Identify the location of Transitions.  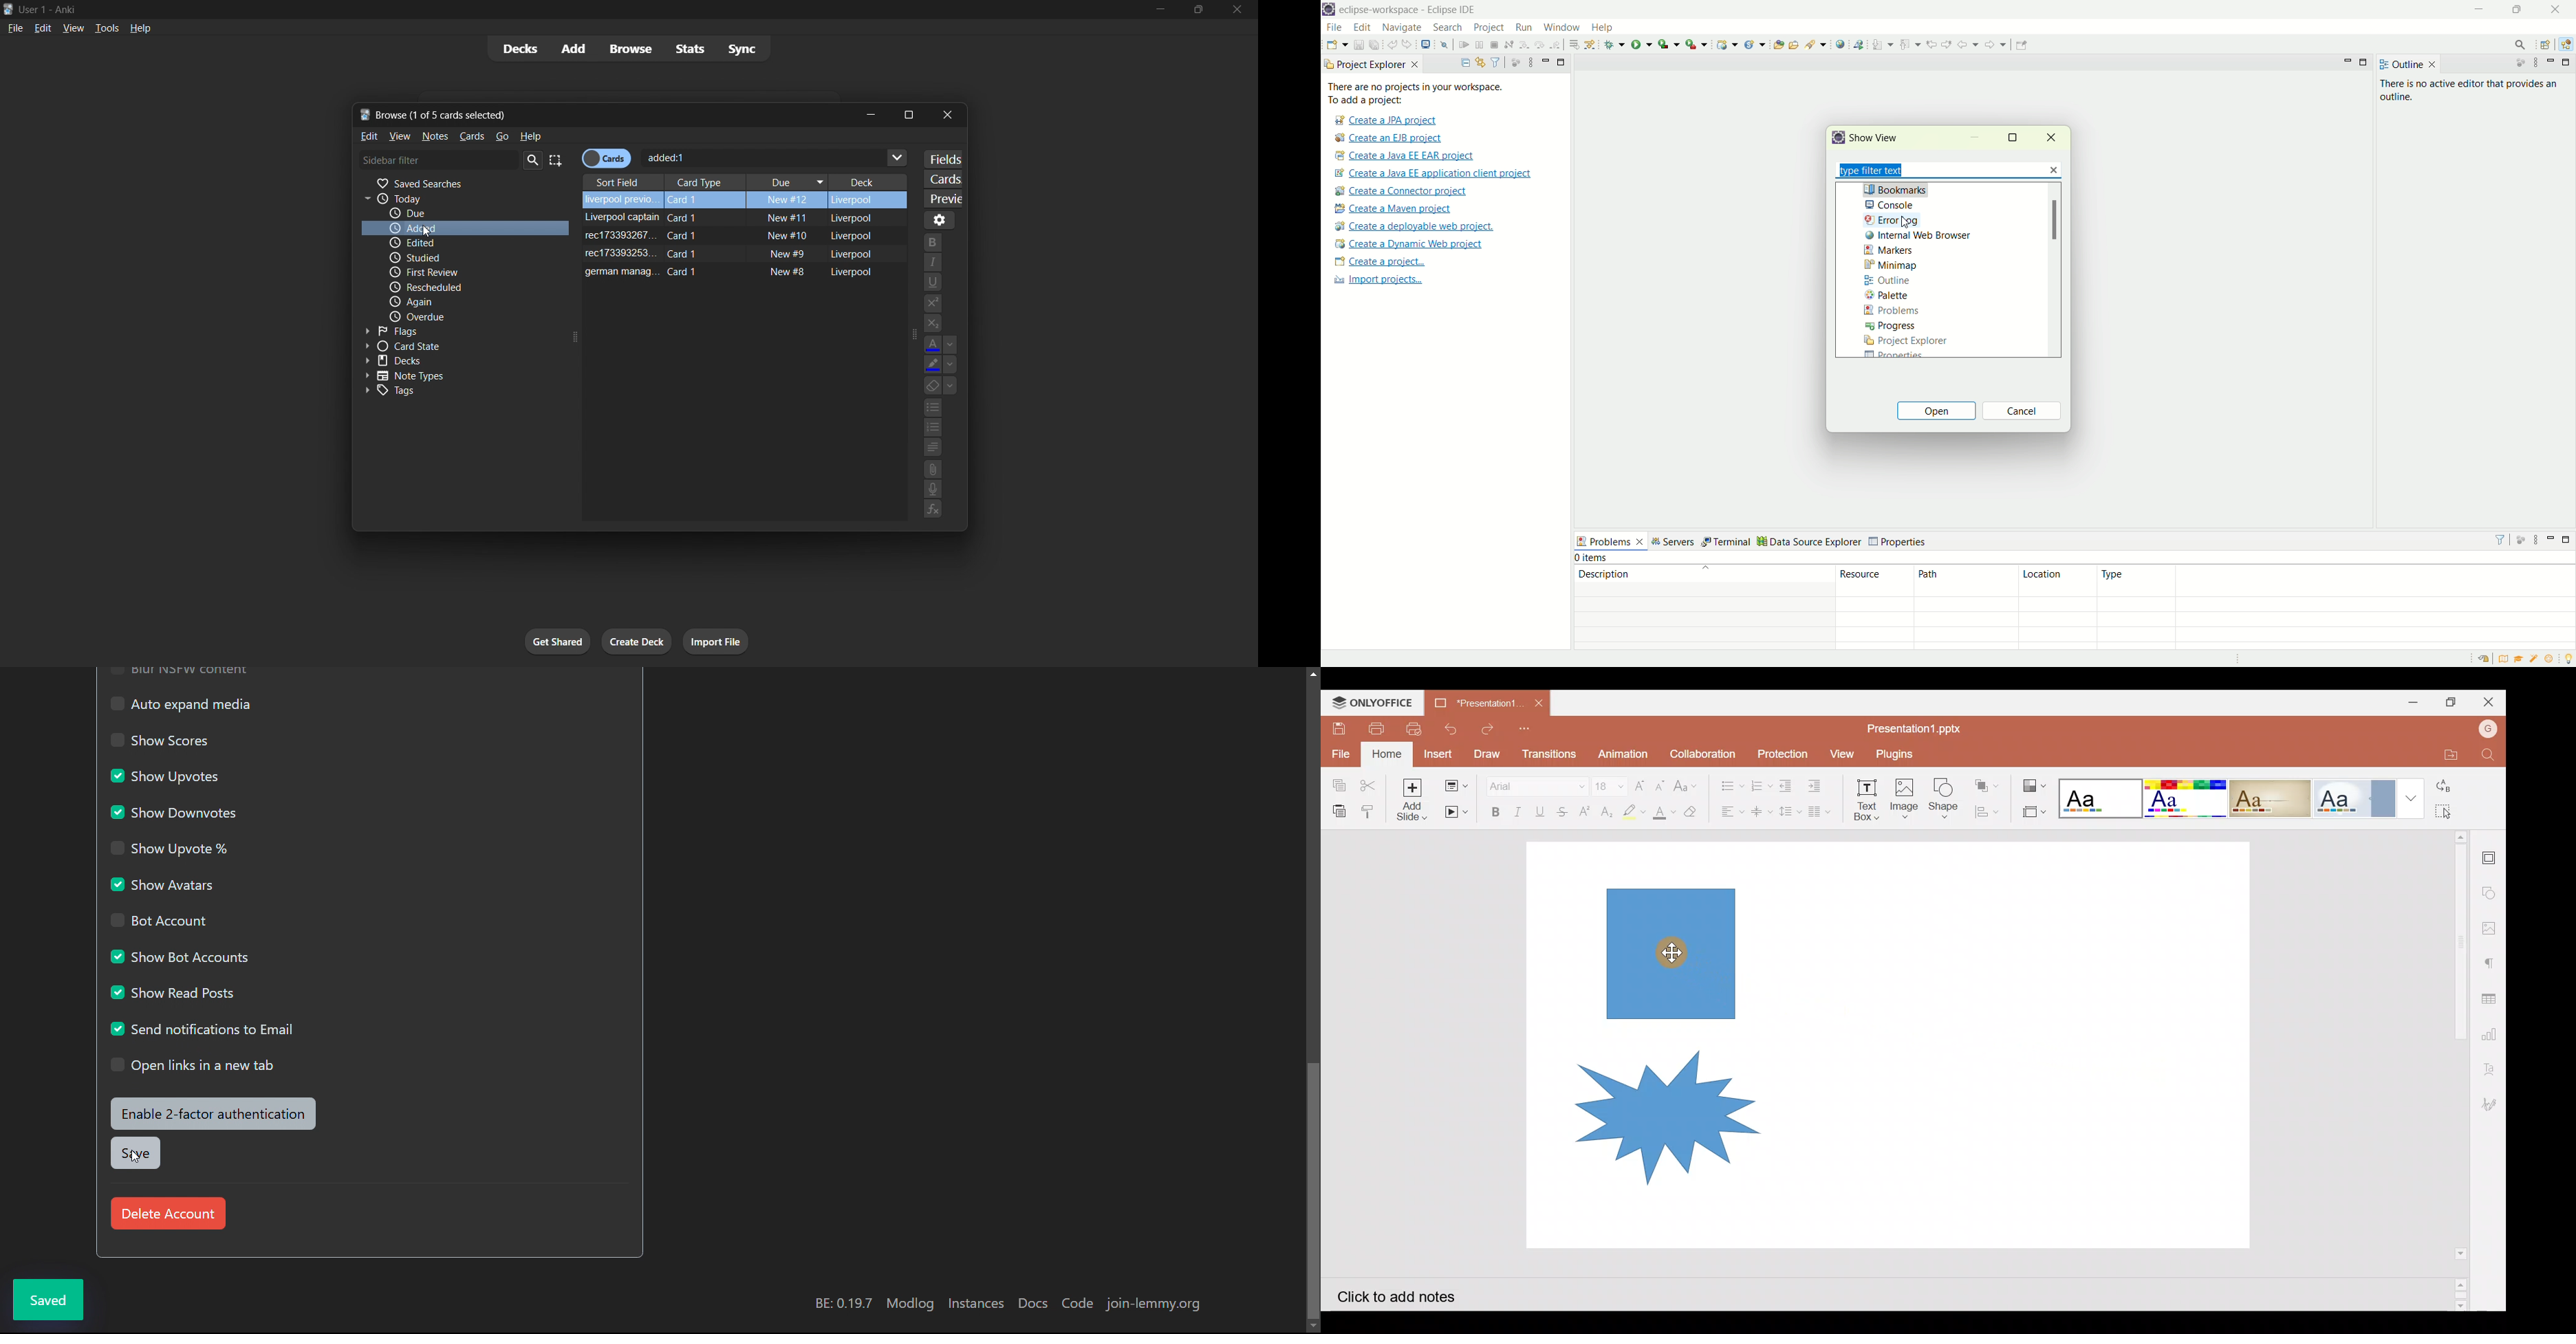
(1548, 751).